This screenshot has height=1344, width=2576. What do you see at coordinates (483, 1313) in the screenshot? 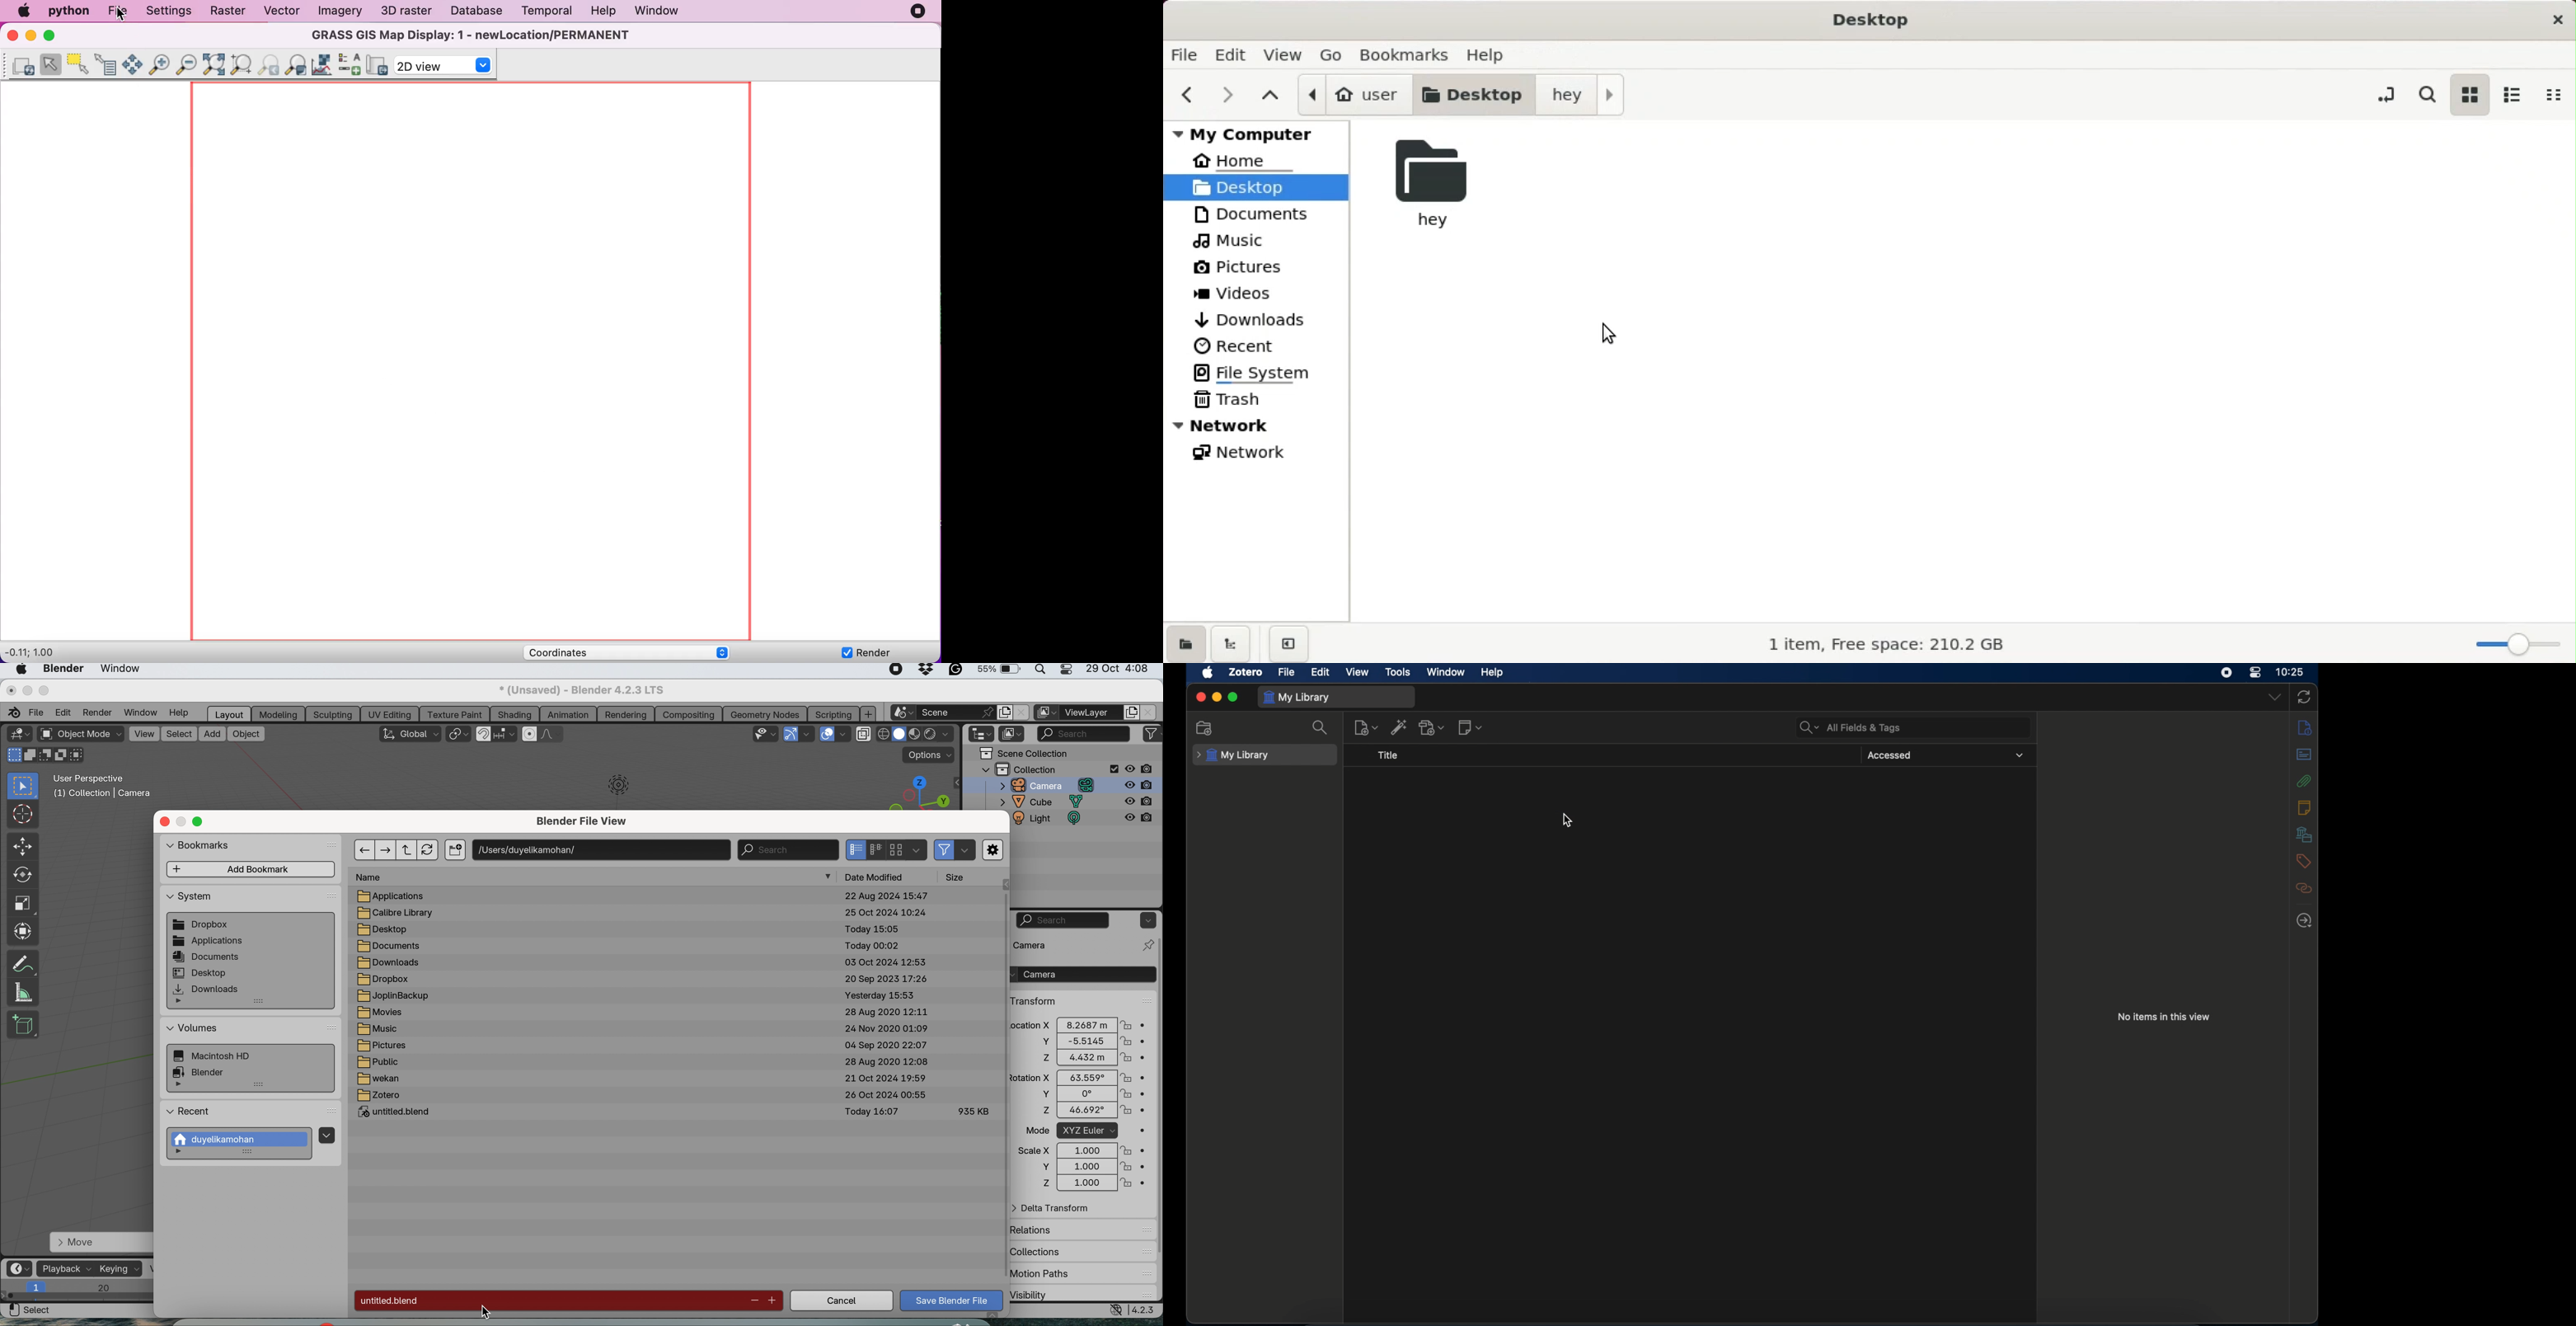
I see `cursor` at bounding box center [483, 1313].